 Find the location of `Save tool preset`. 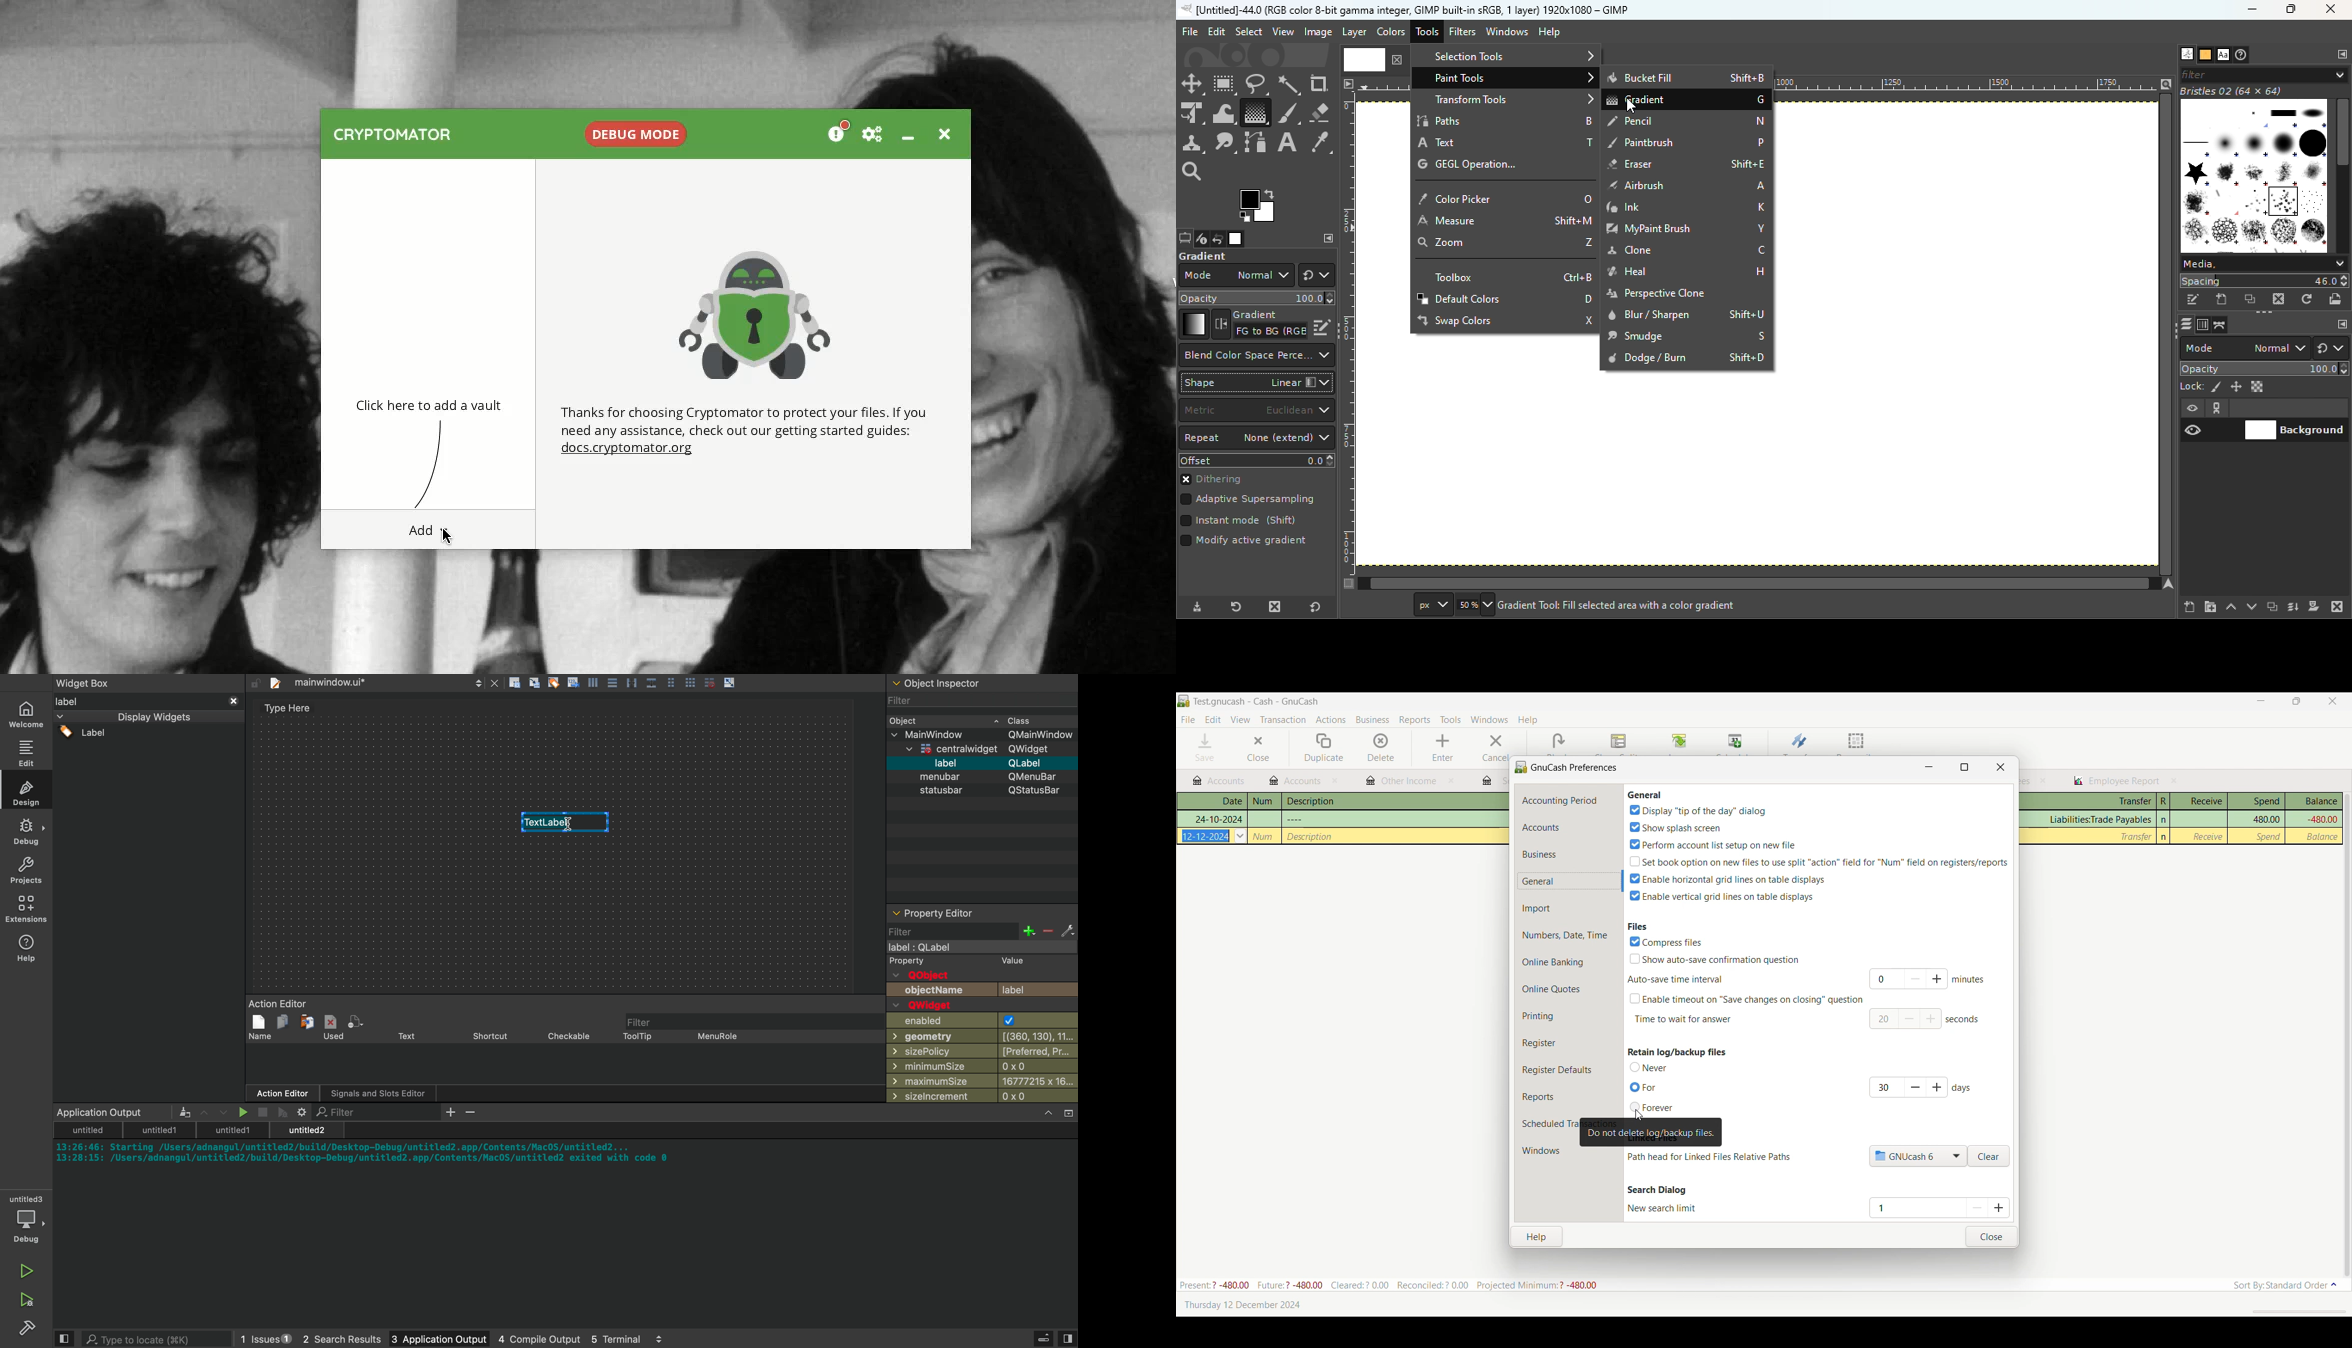

Save tool preset is located at coordinates (1195, 609).